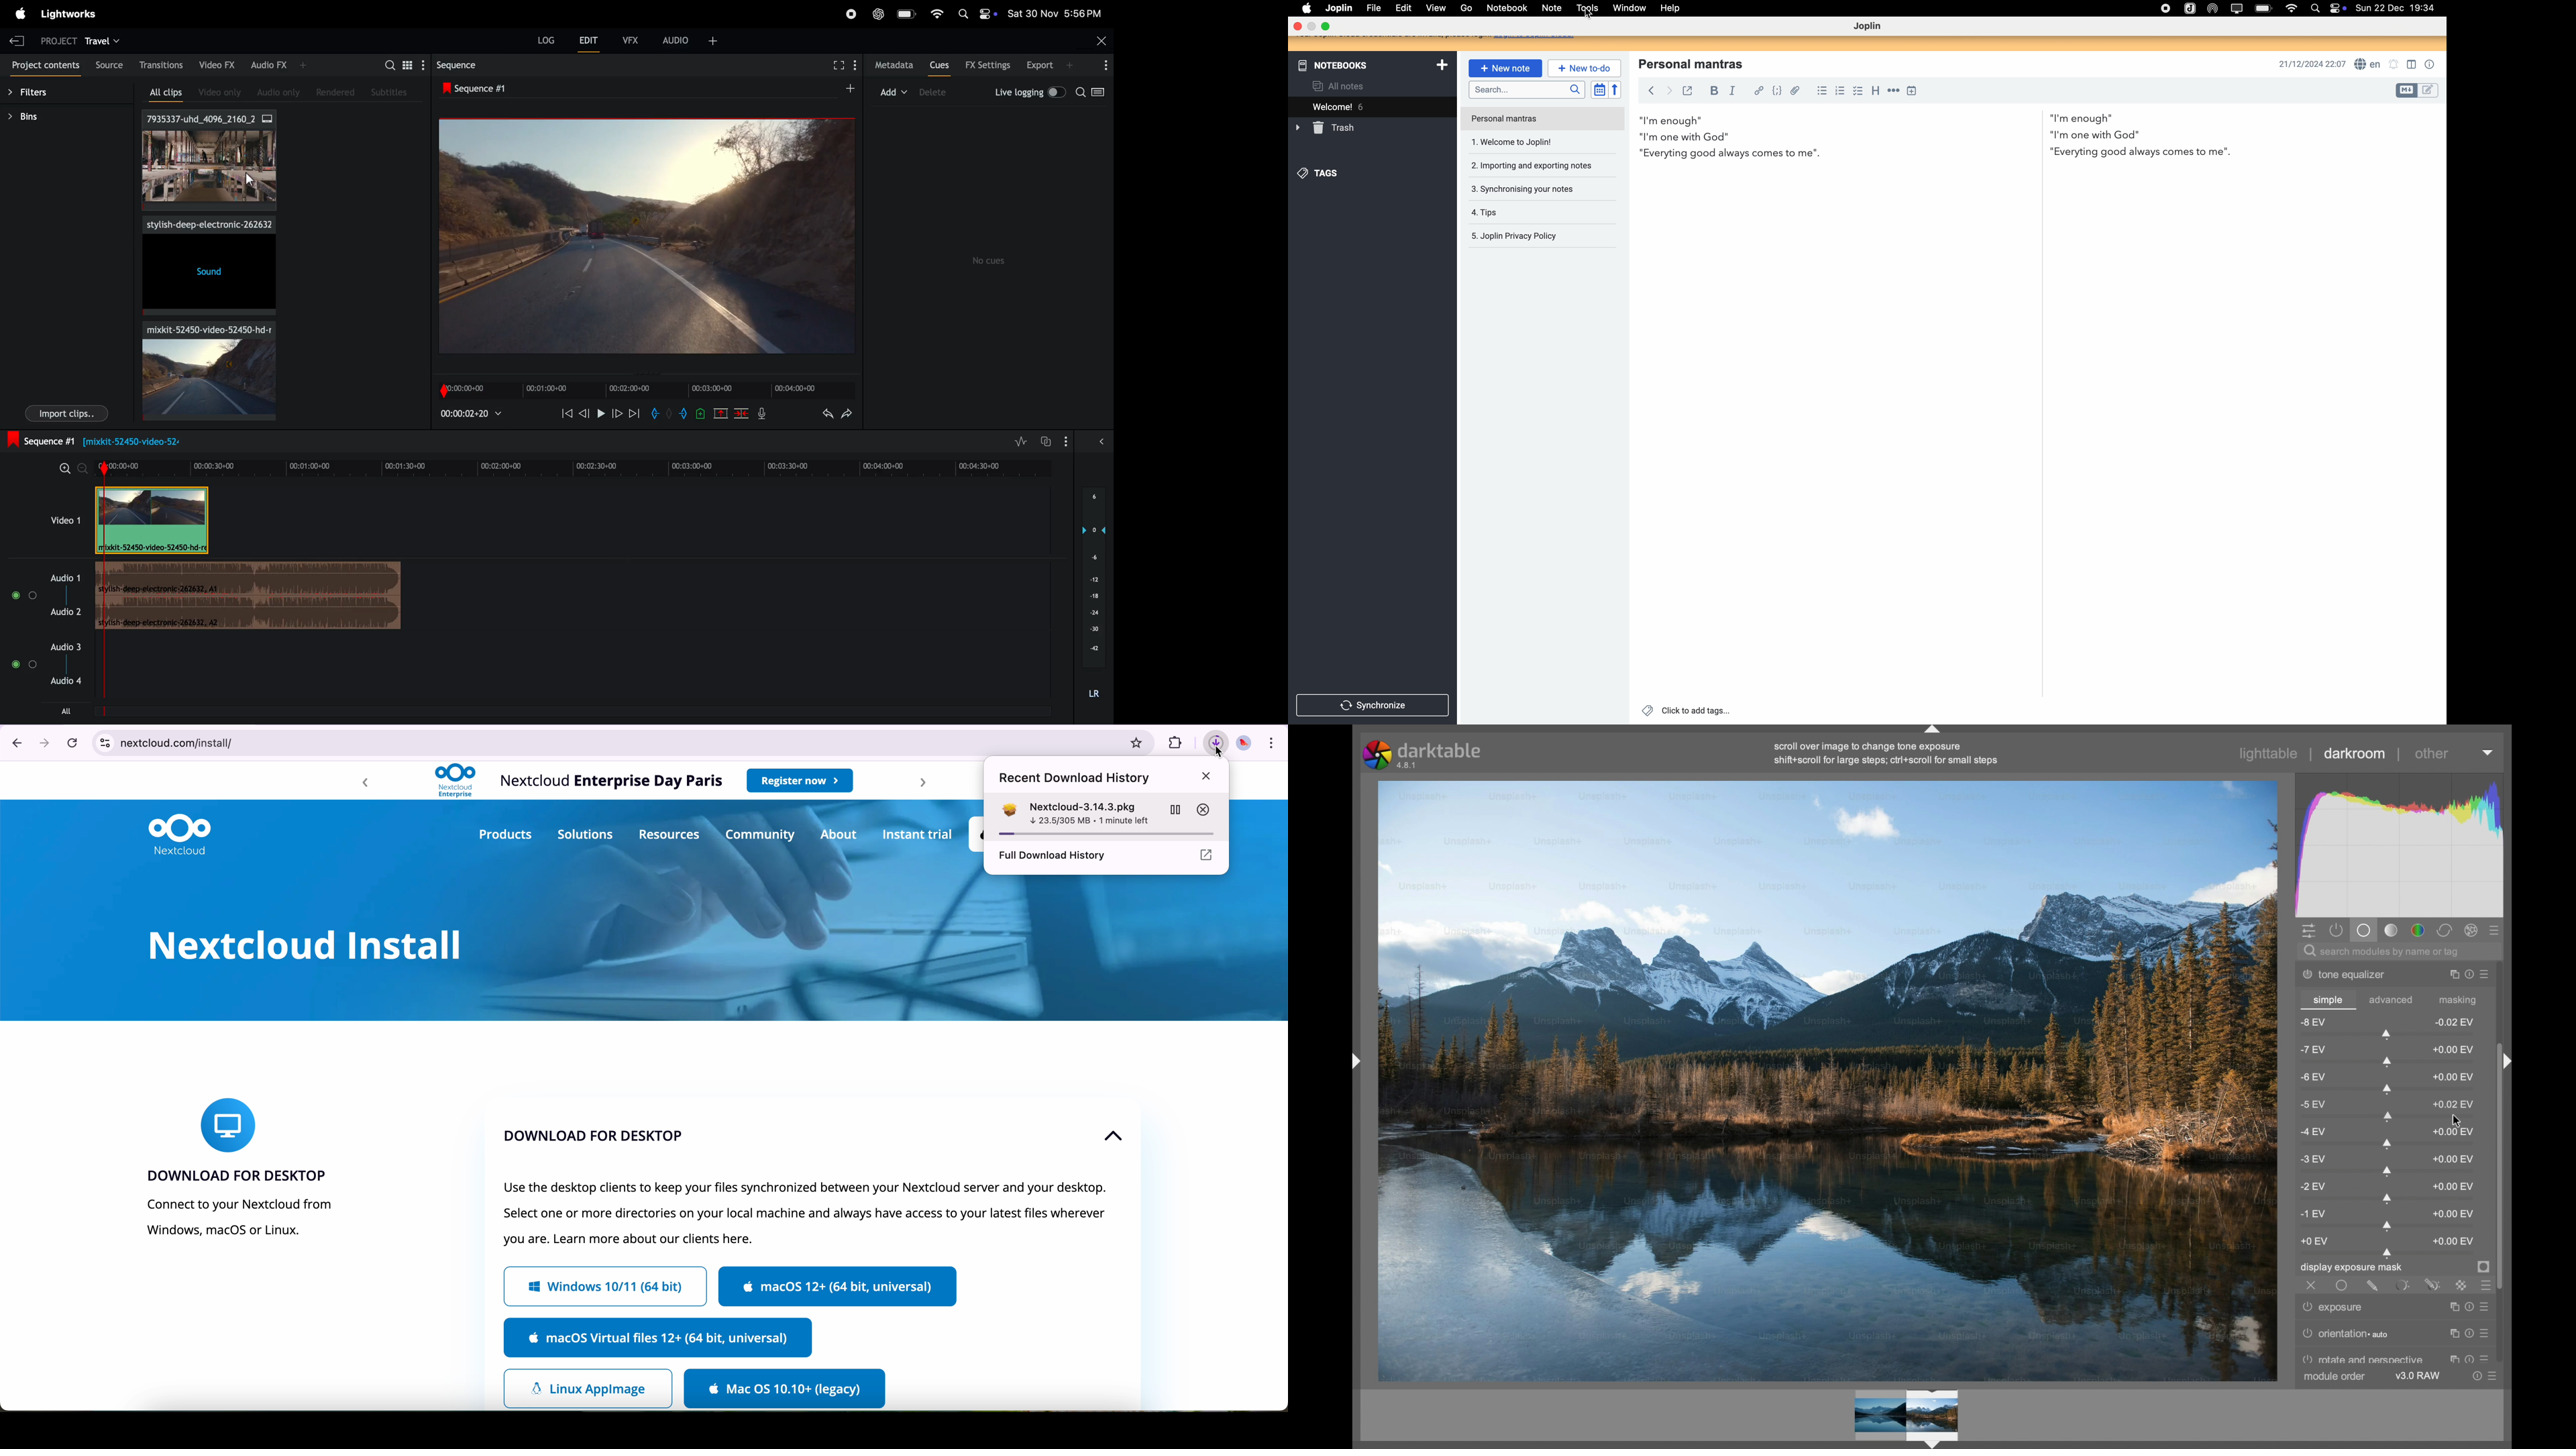 The height and width of the screenshot is (1456, 2576). I want to click on tips, so click(1485, 214).